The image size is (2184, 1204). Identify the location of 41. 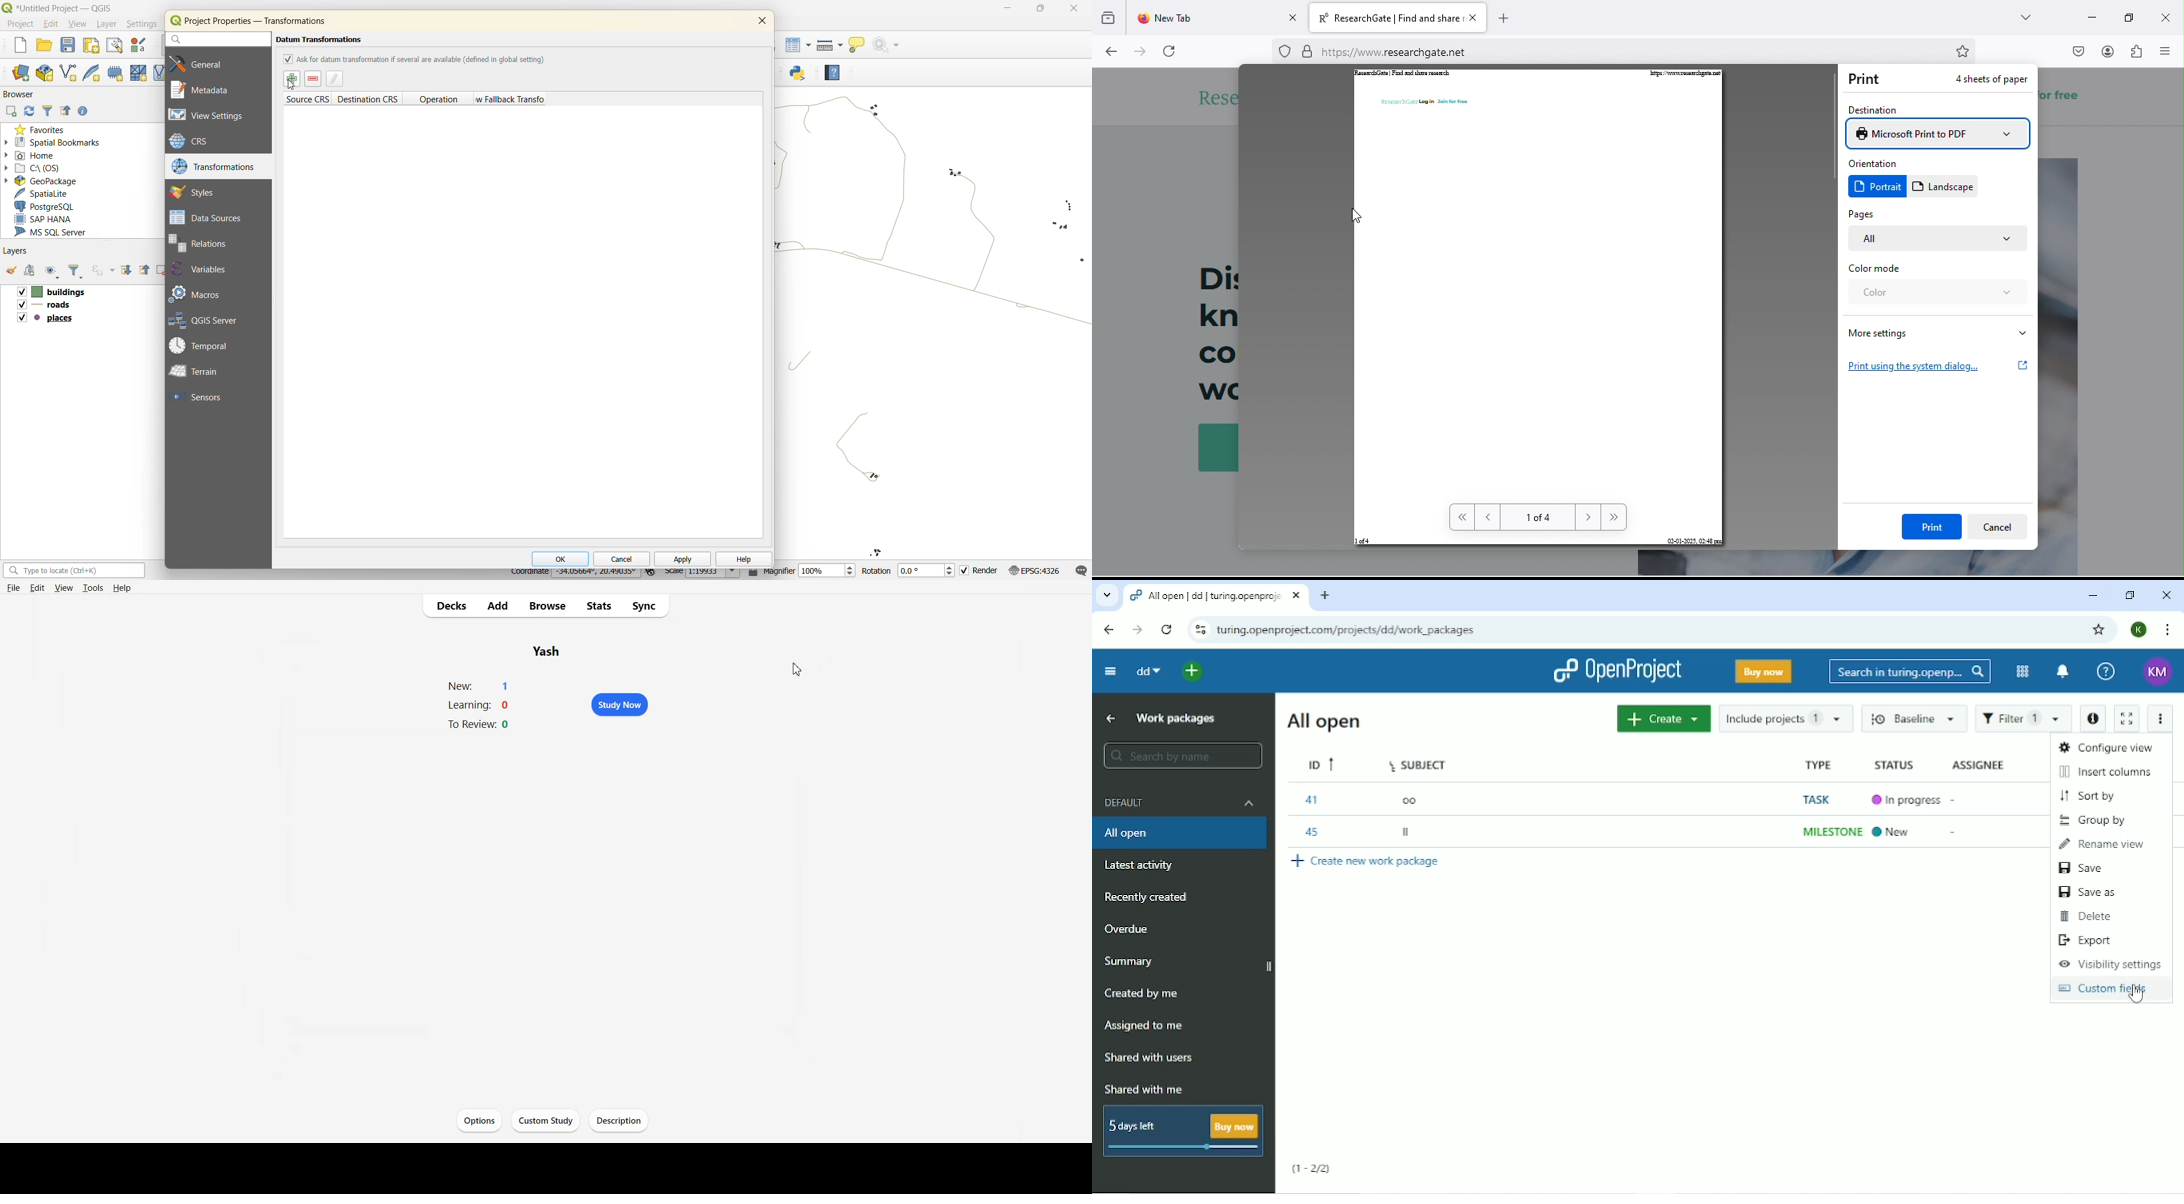
(1314, 800).